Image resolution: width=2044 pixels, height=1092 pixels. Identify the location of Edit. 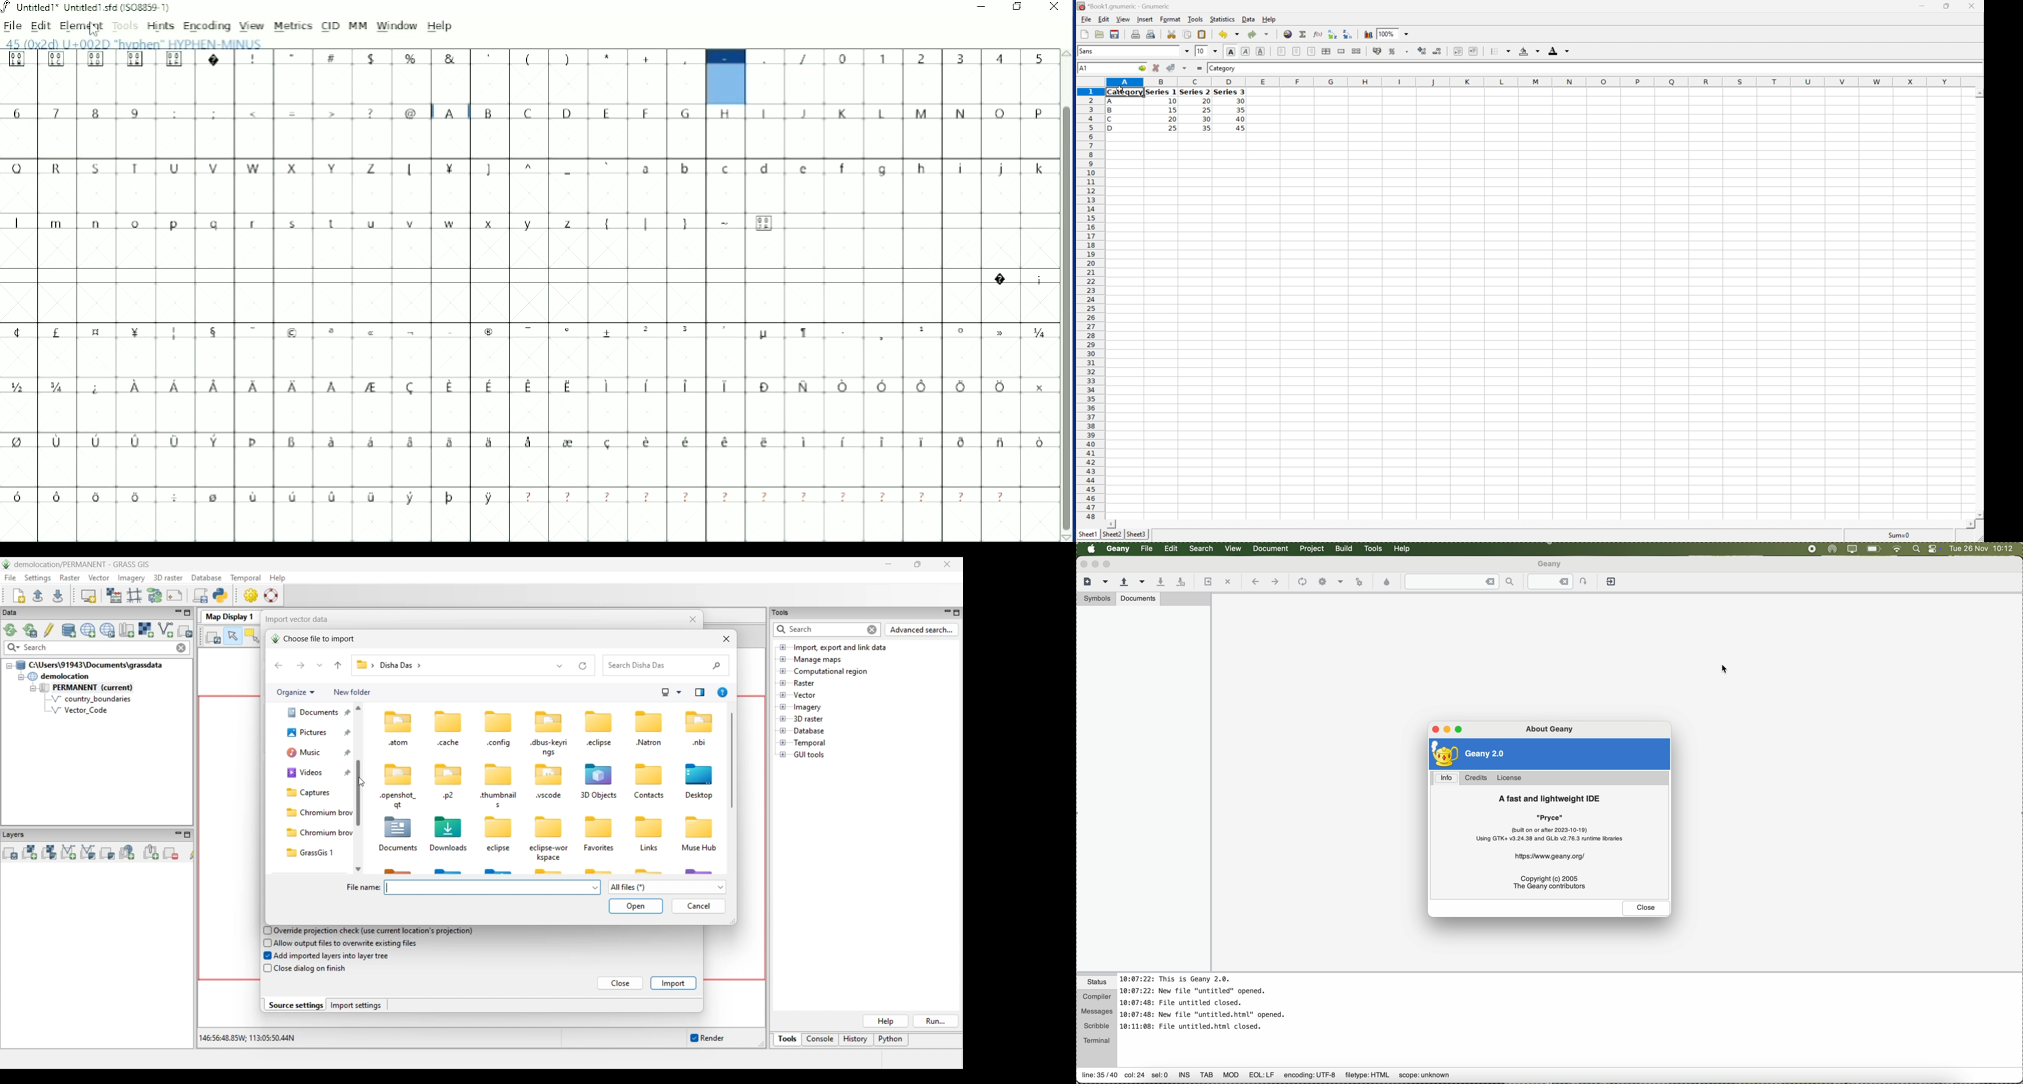
(41, 26).